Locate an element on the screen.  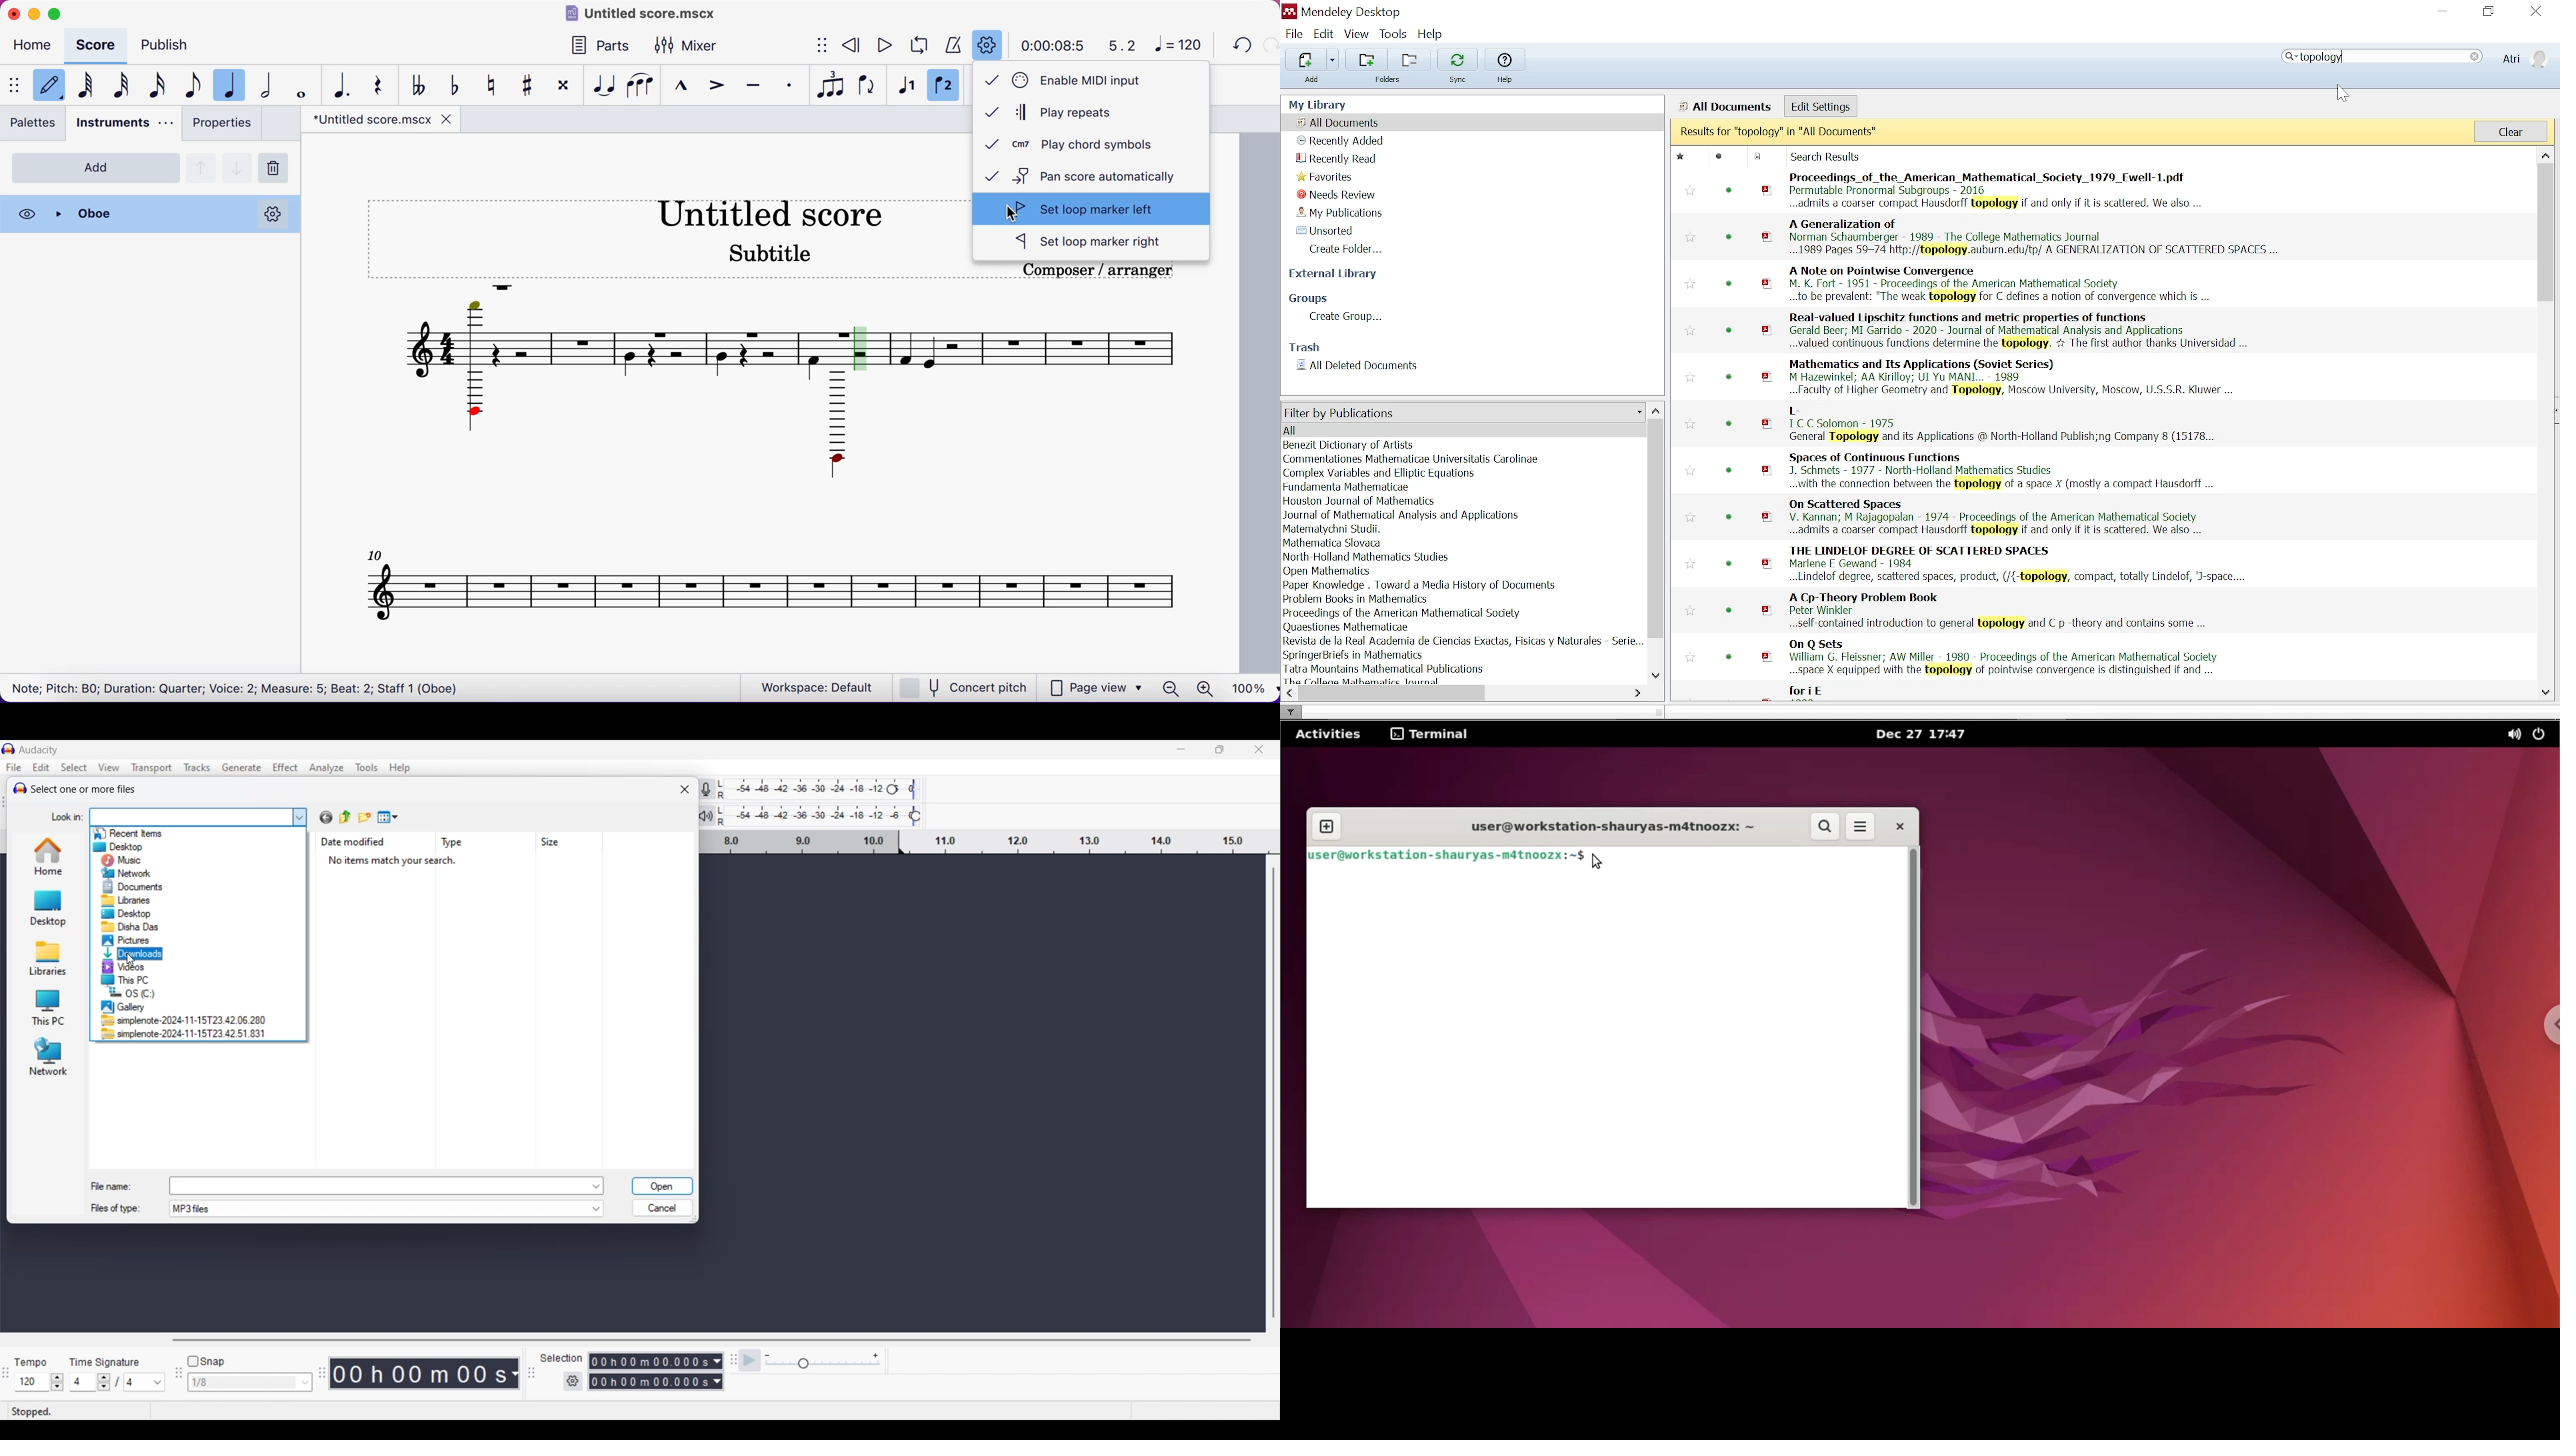
My publications is located at coordinates (1342, 213).